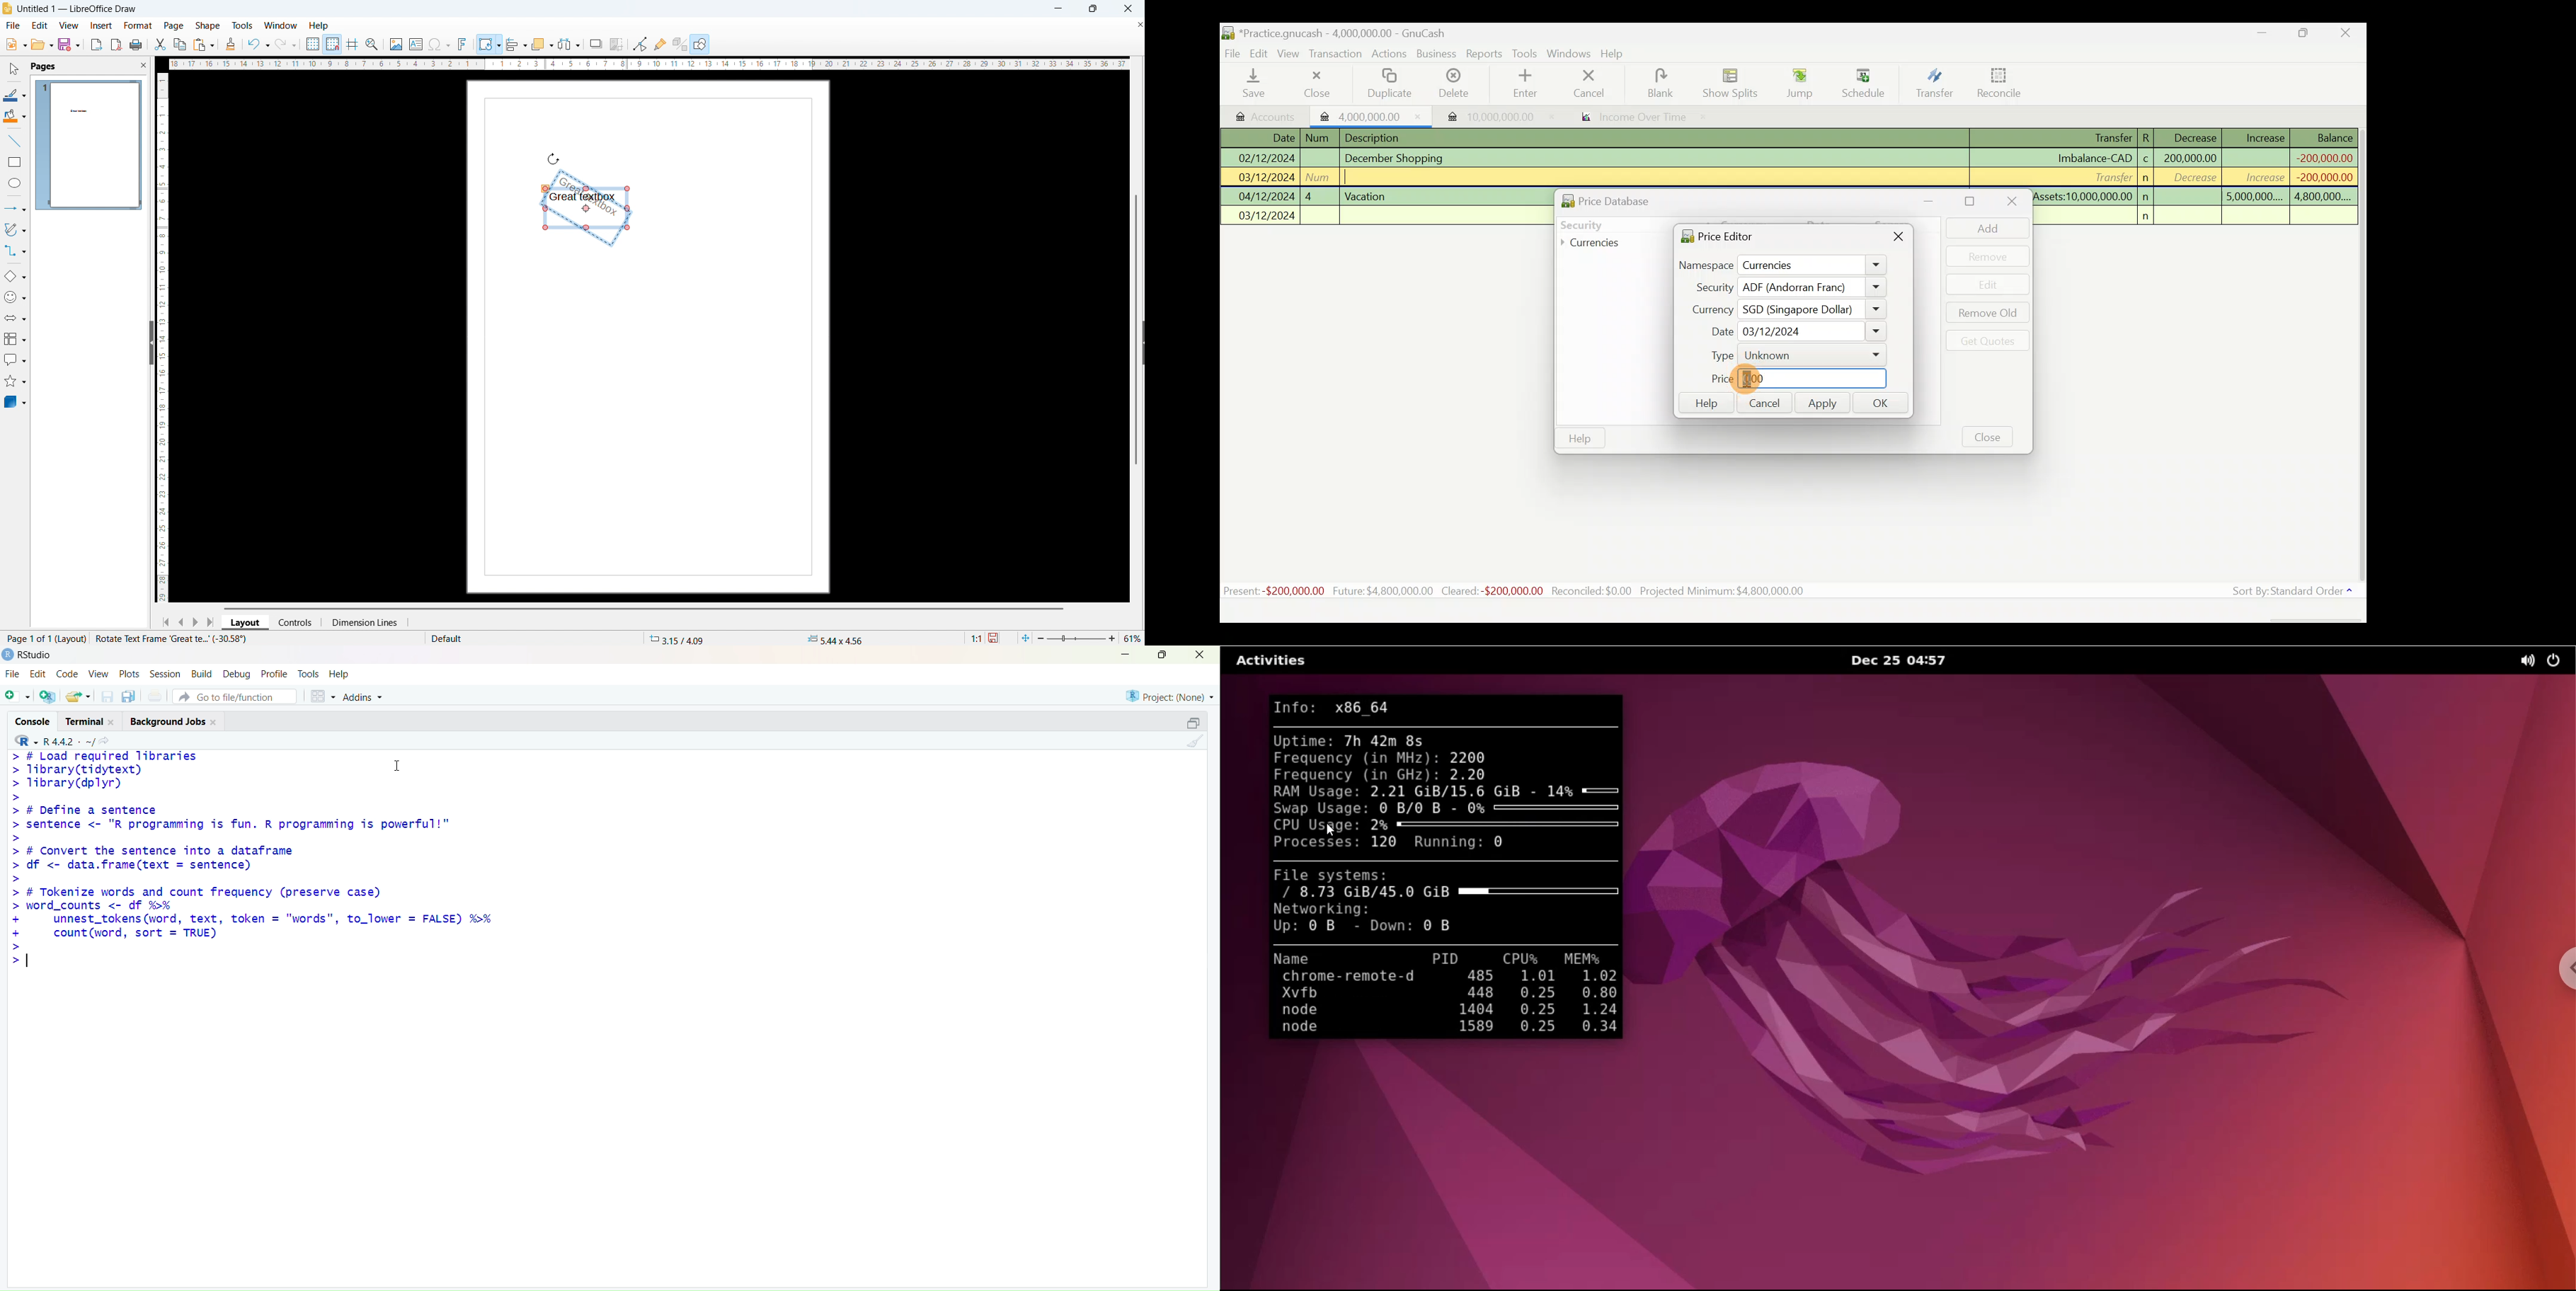  What do you see at coordinates (231, 44) in the screenshot?
I see `clone formatting` at bounding box center [231, 44].